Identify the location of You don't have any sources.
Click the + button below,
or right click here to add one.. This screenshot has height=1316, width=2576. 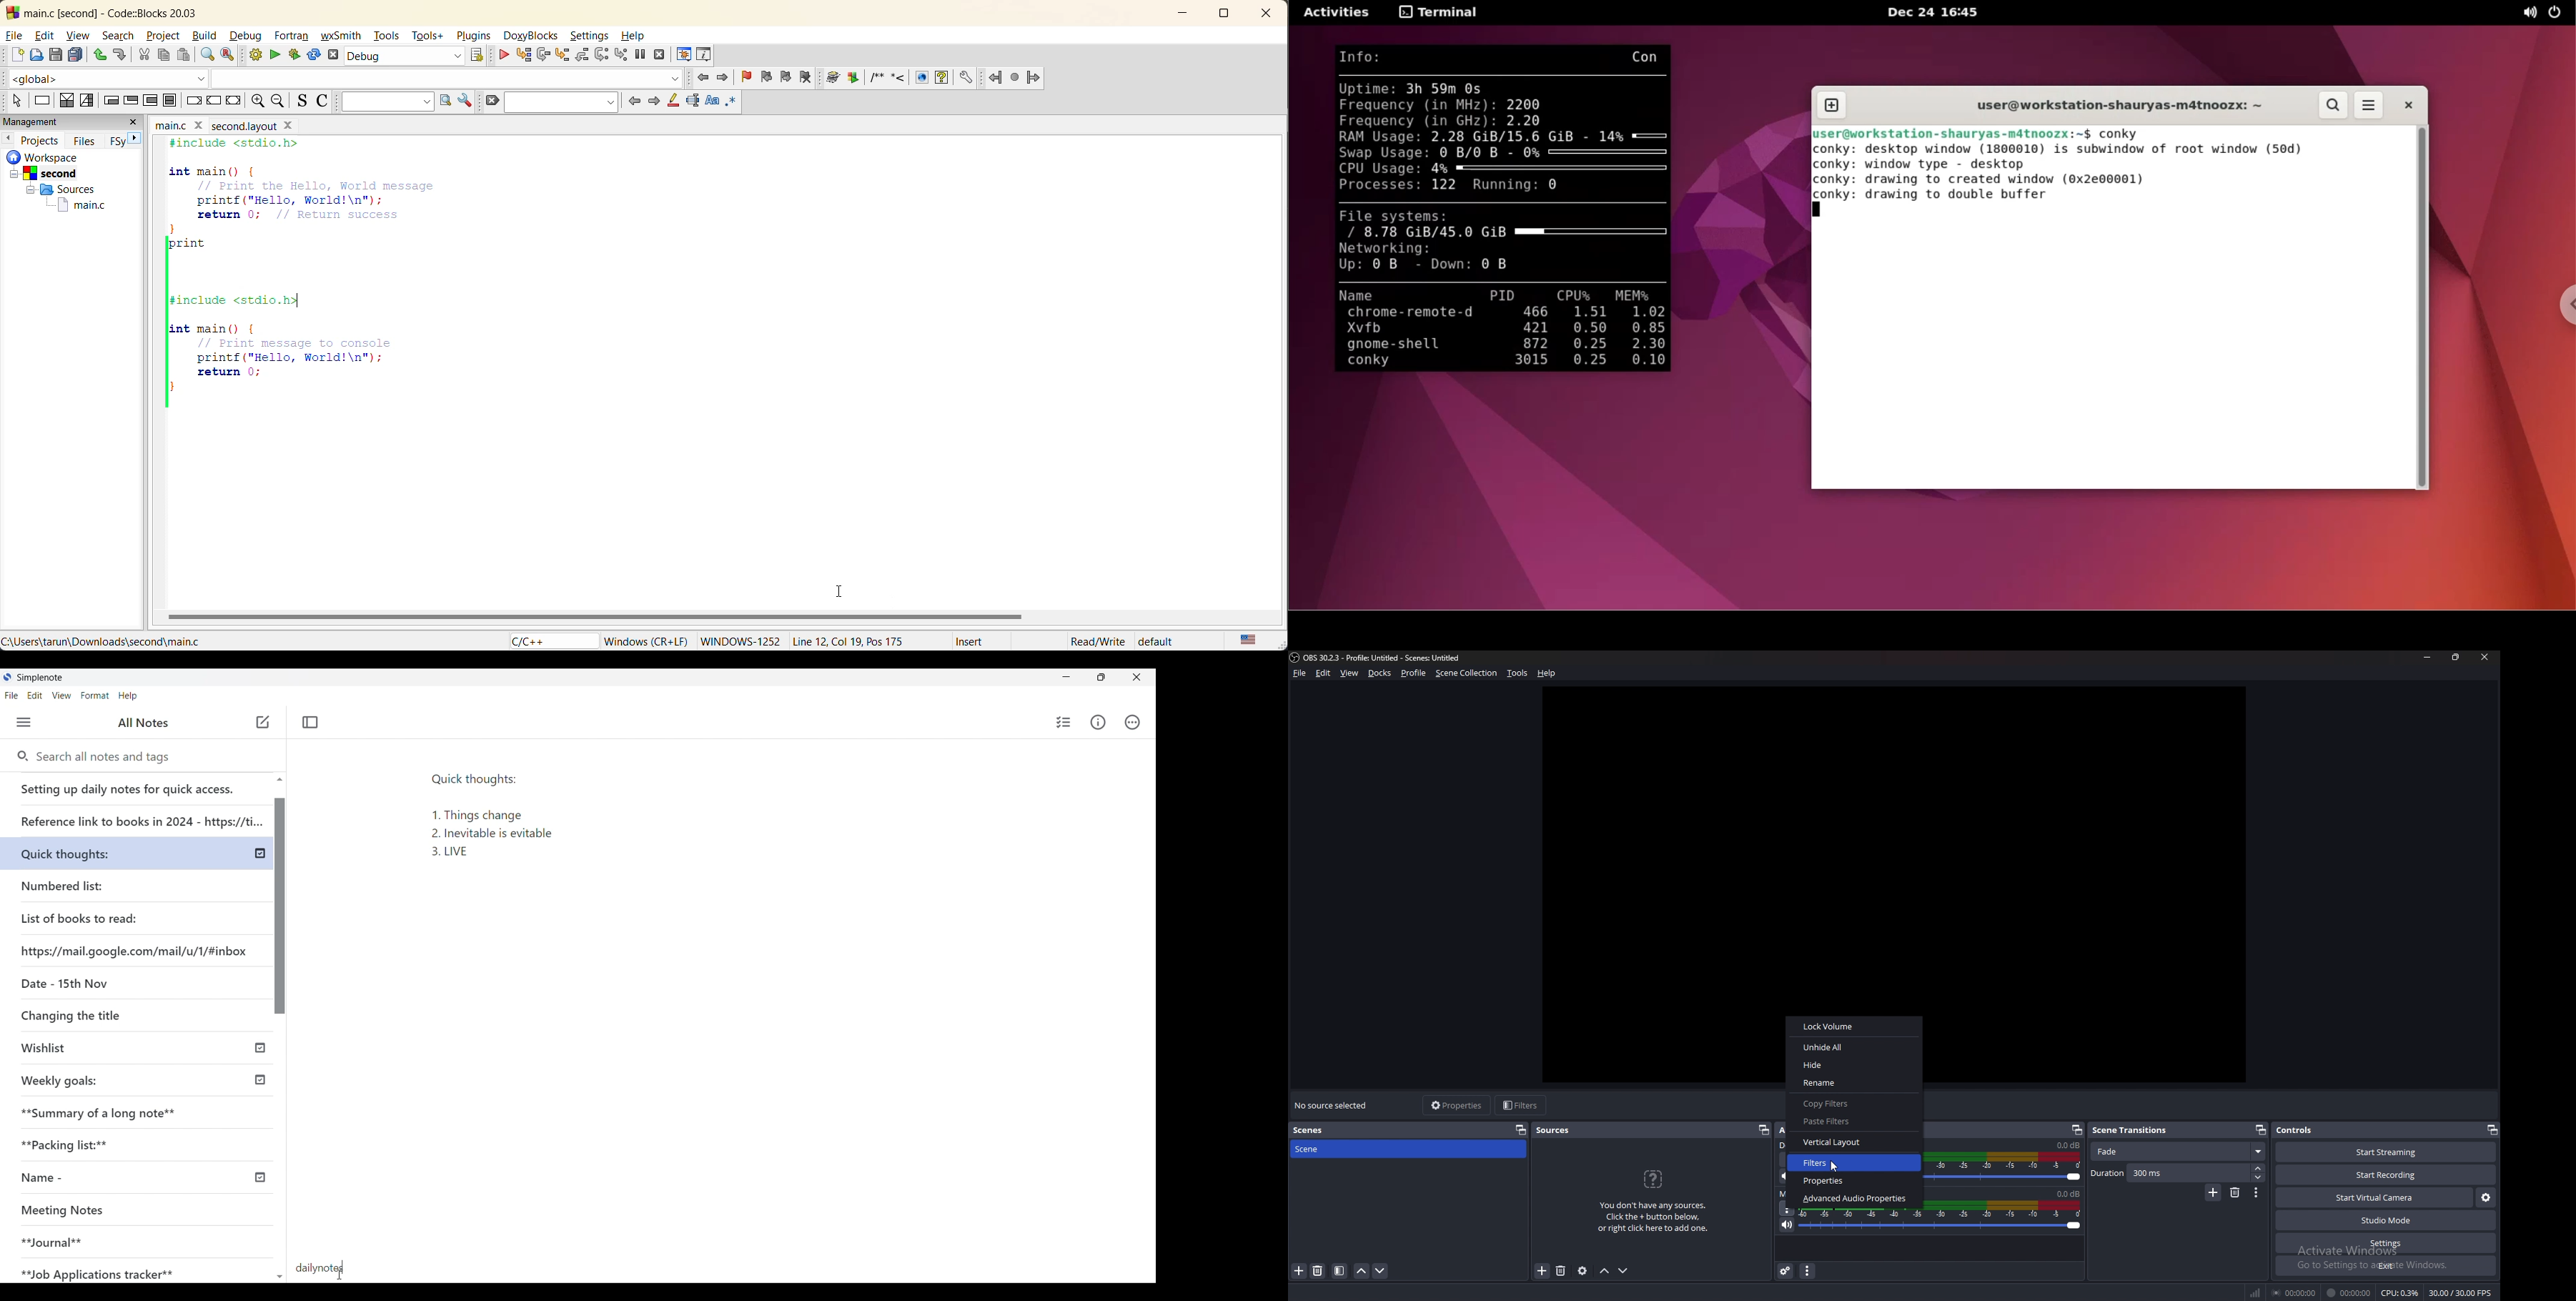
(1659, 1201).